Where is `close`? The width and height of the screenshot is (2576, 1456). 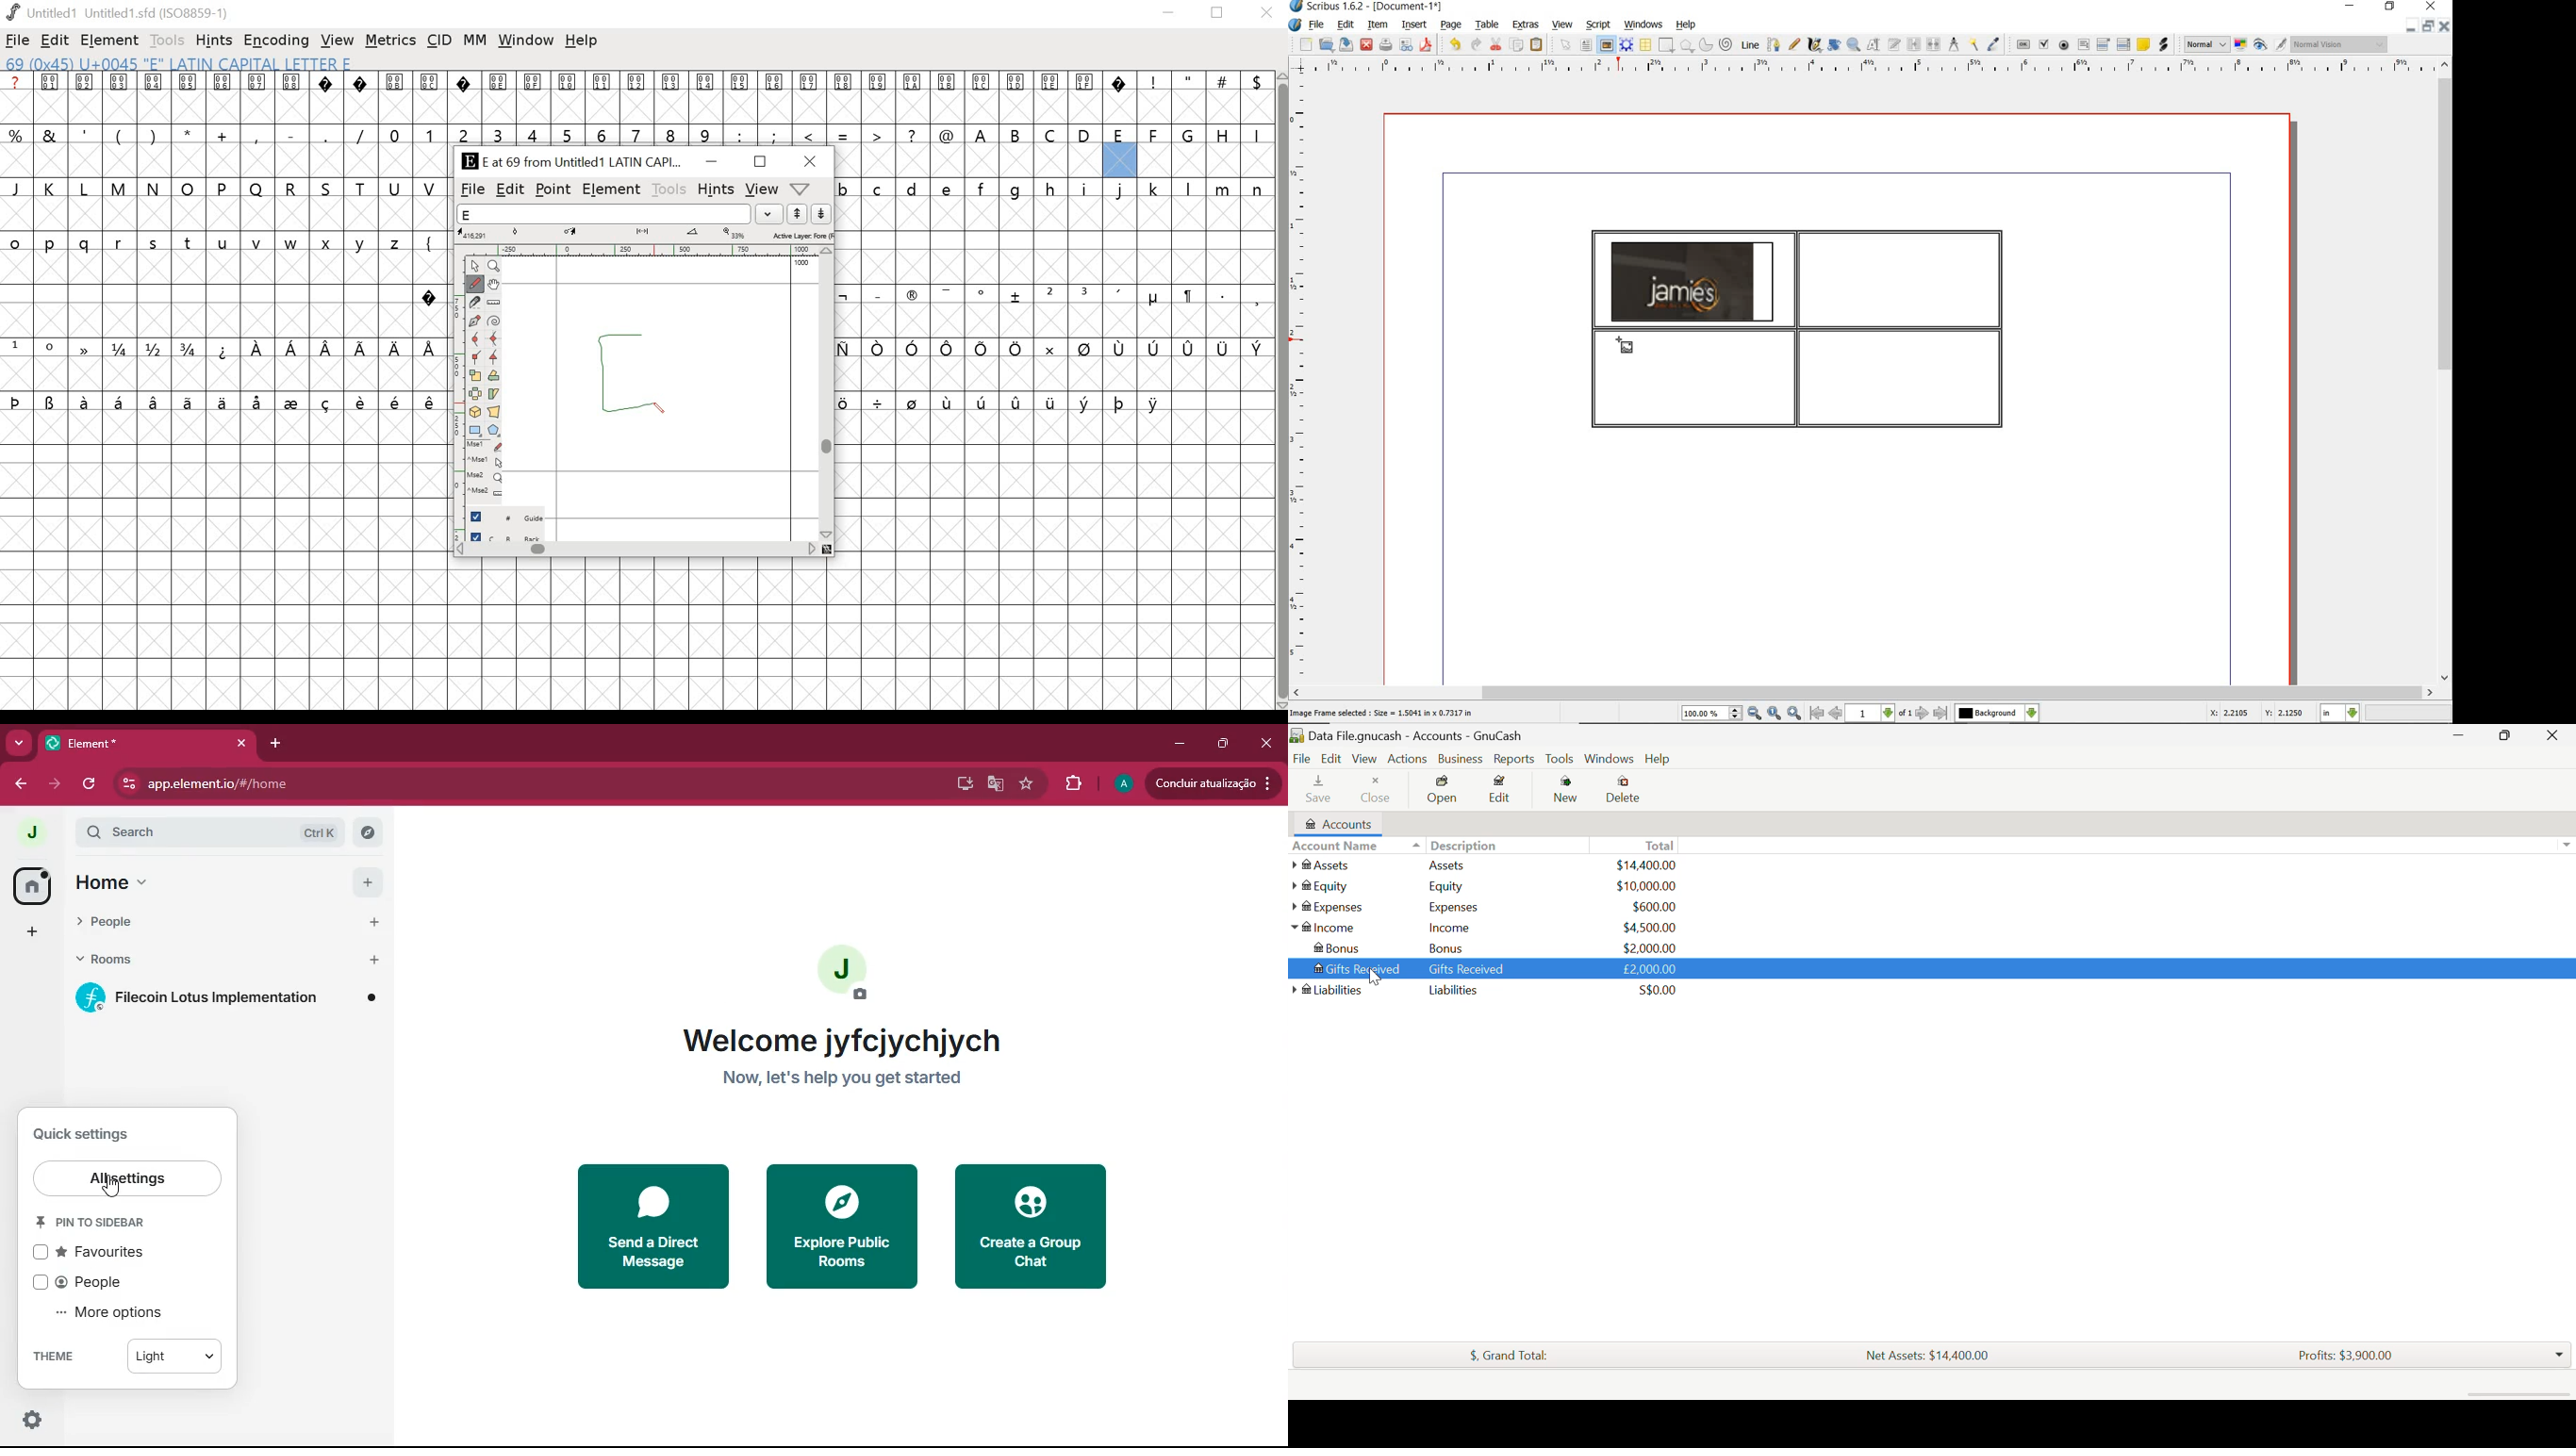
close is located at coordinates (1366, 44).